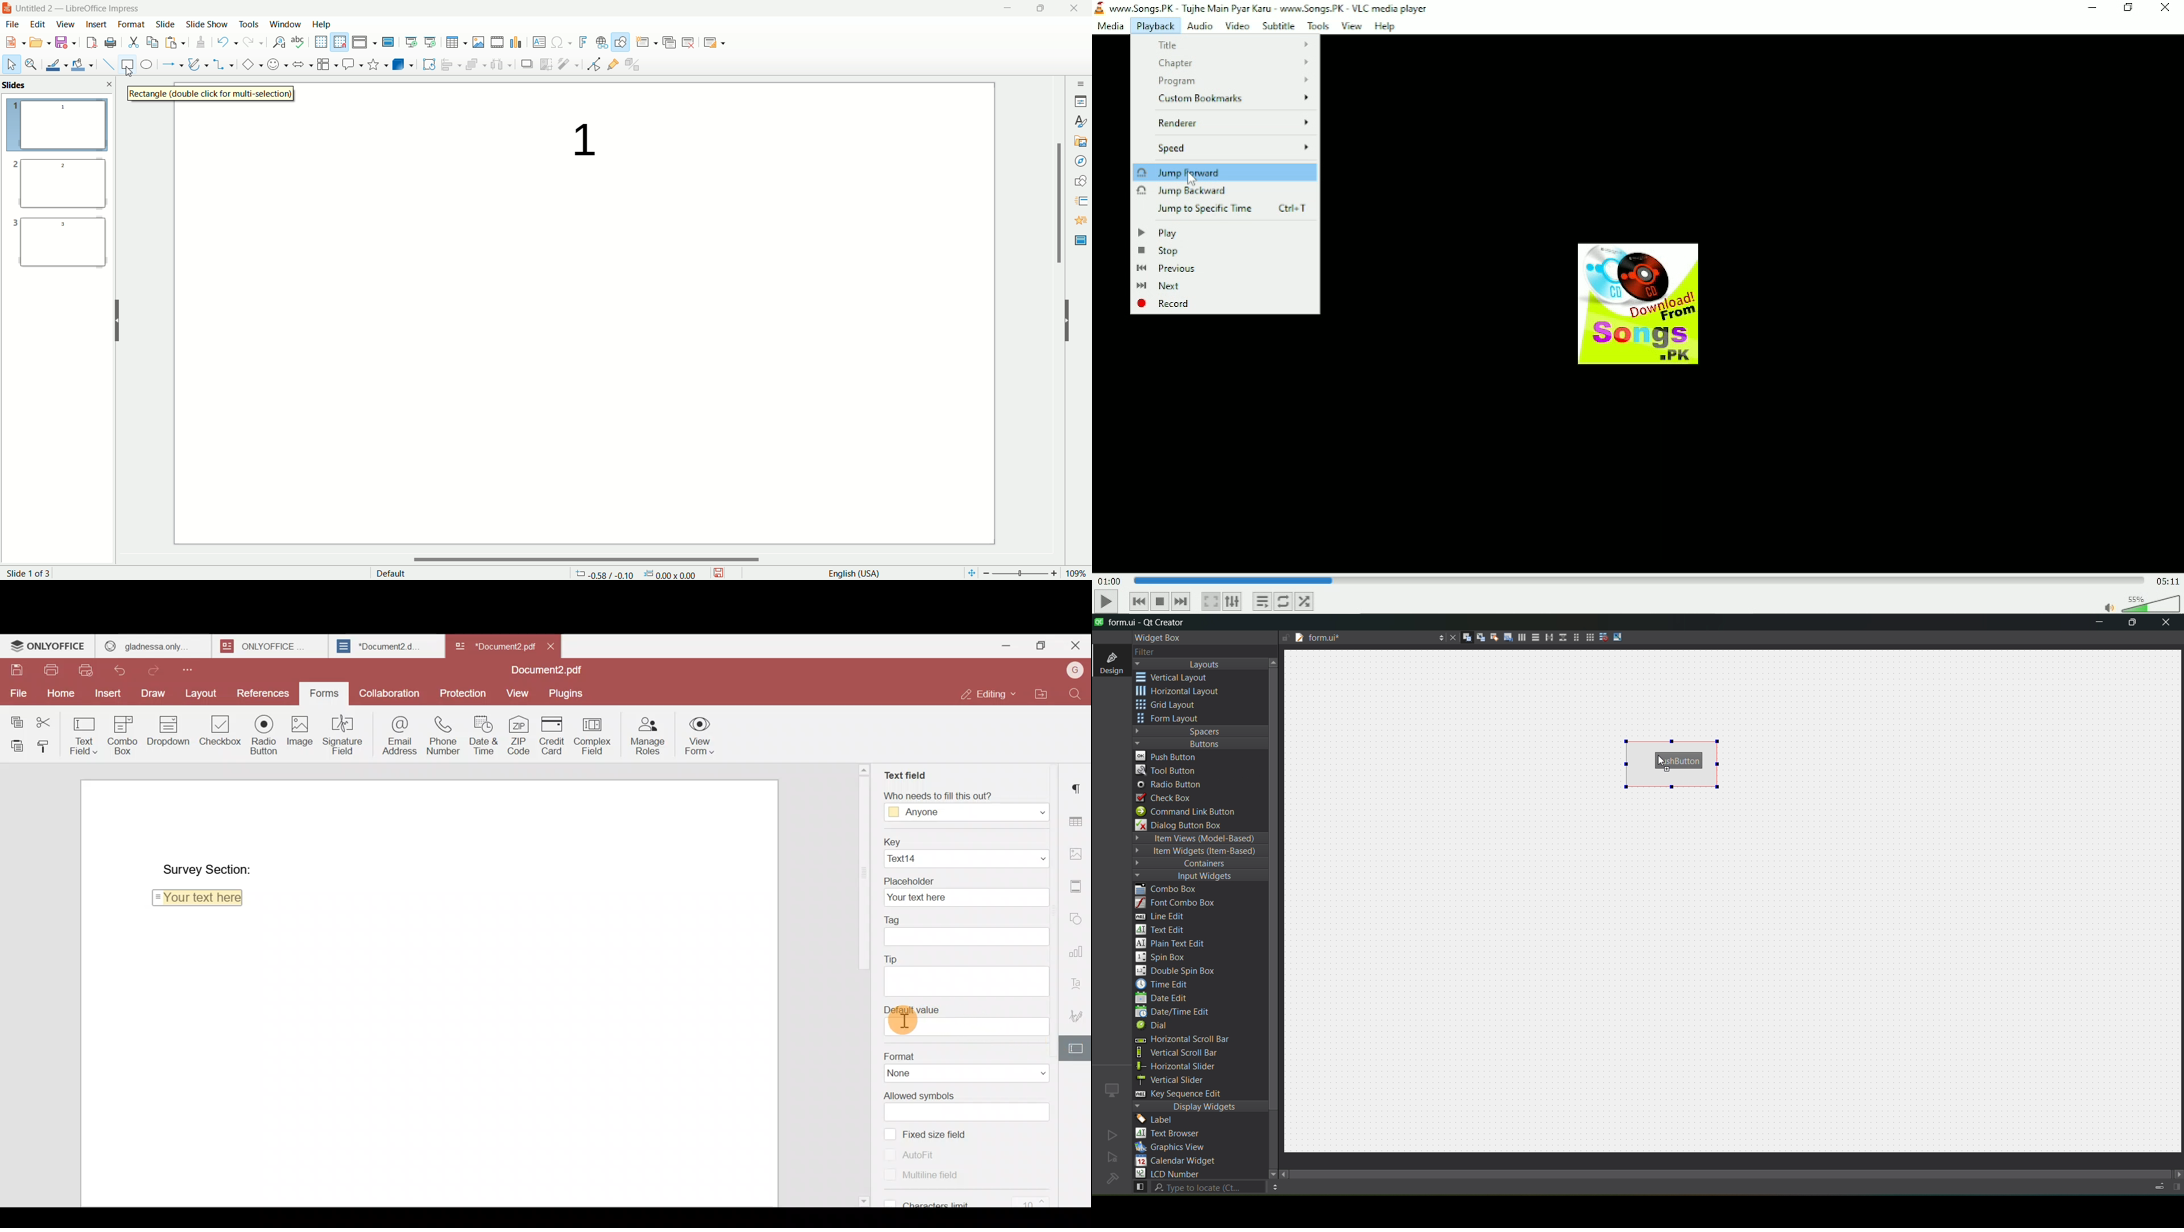 The width and height of the screenshot is (2184, 1232). What do you see at coordinates (134, 76) in the screenshot?
I see `cursor` at bounding box center [134, 76].